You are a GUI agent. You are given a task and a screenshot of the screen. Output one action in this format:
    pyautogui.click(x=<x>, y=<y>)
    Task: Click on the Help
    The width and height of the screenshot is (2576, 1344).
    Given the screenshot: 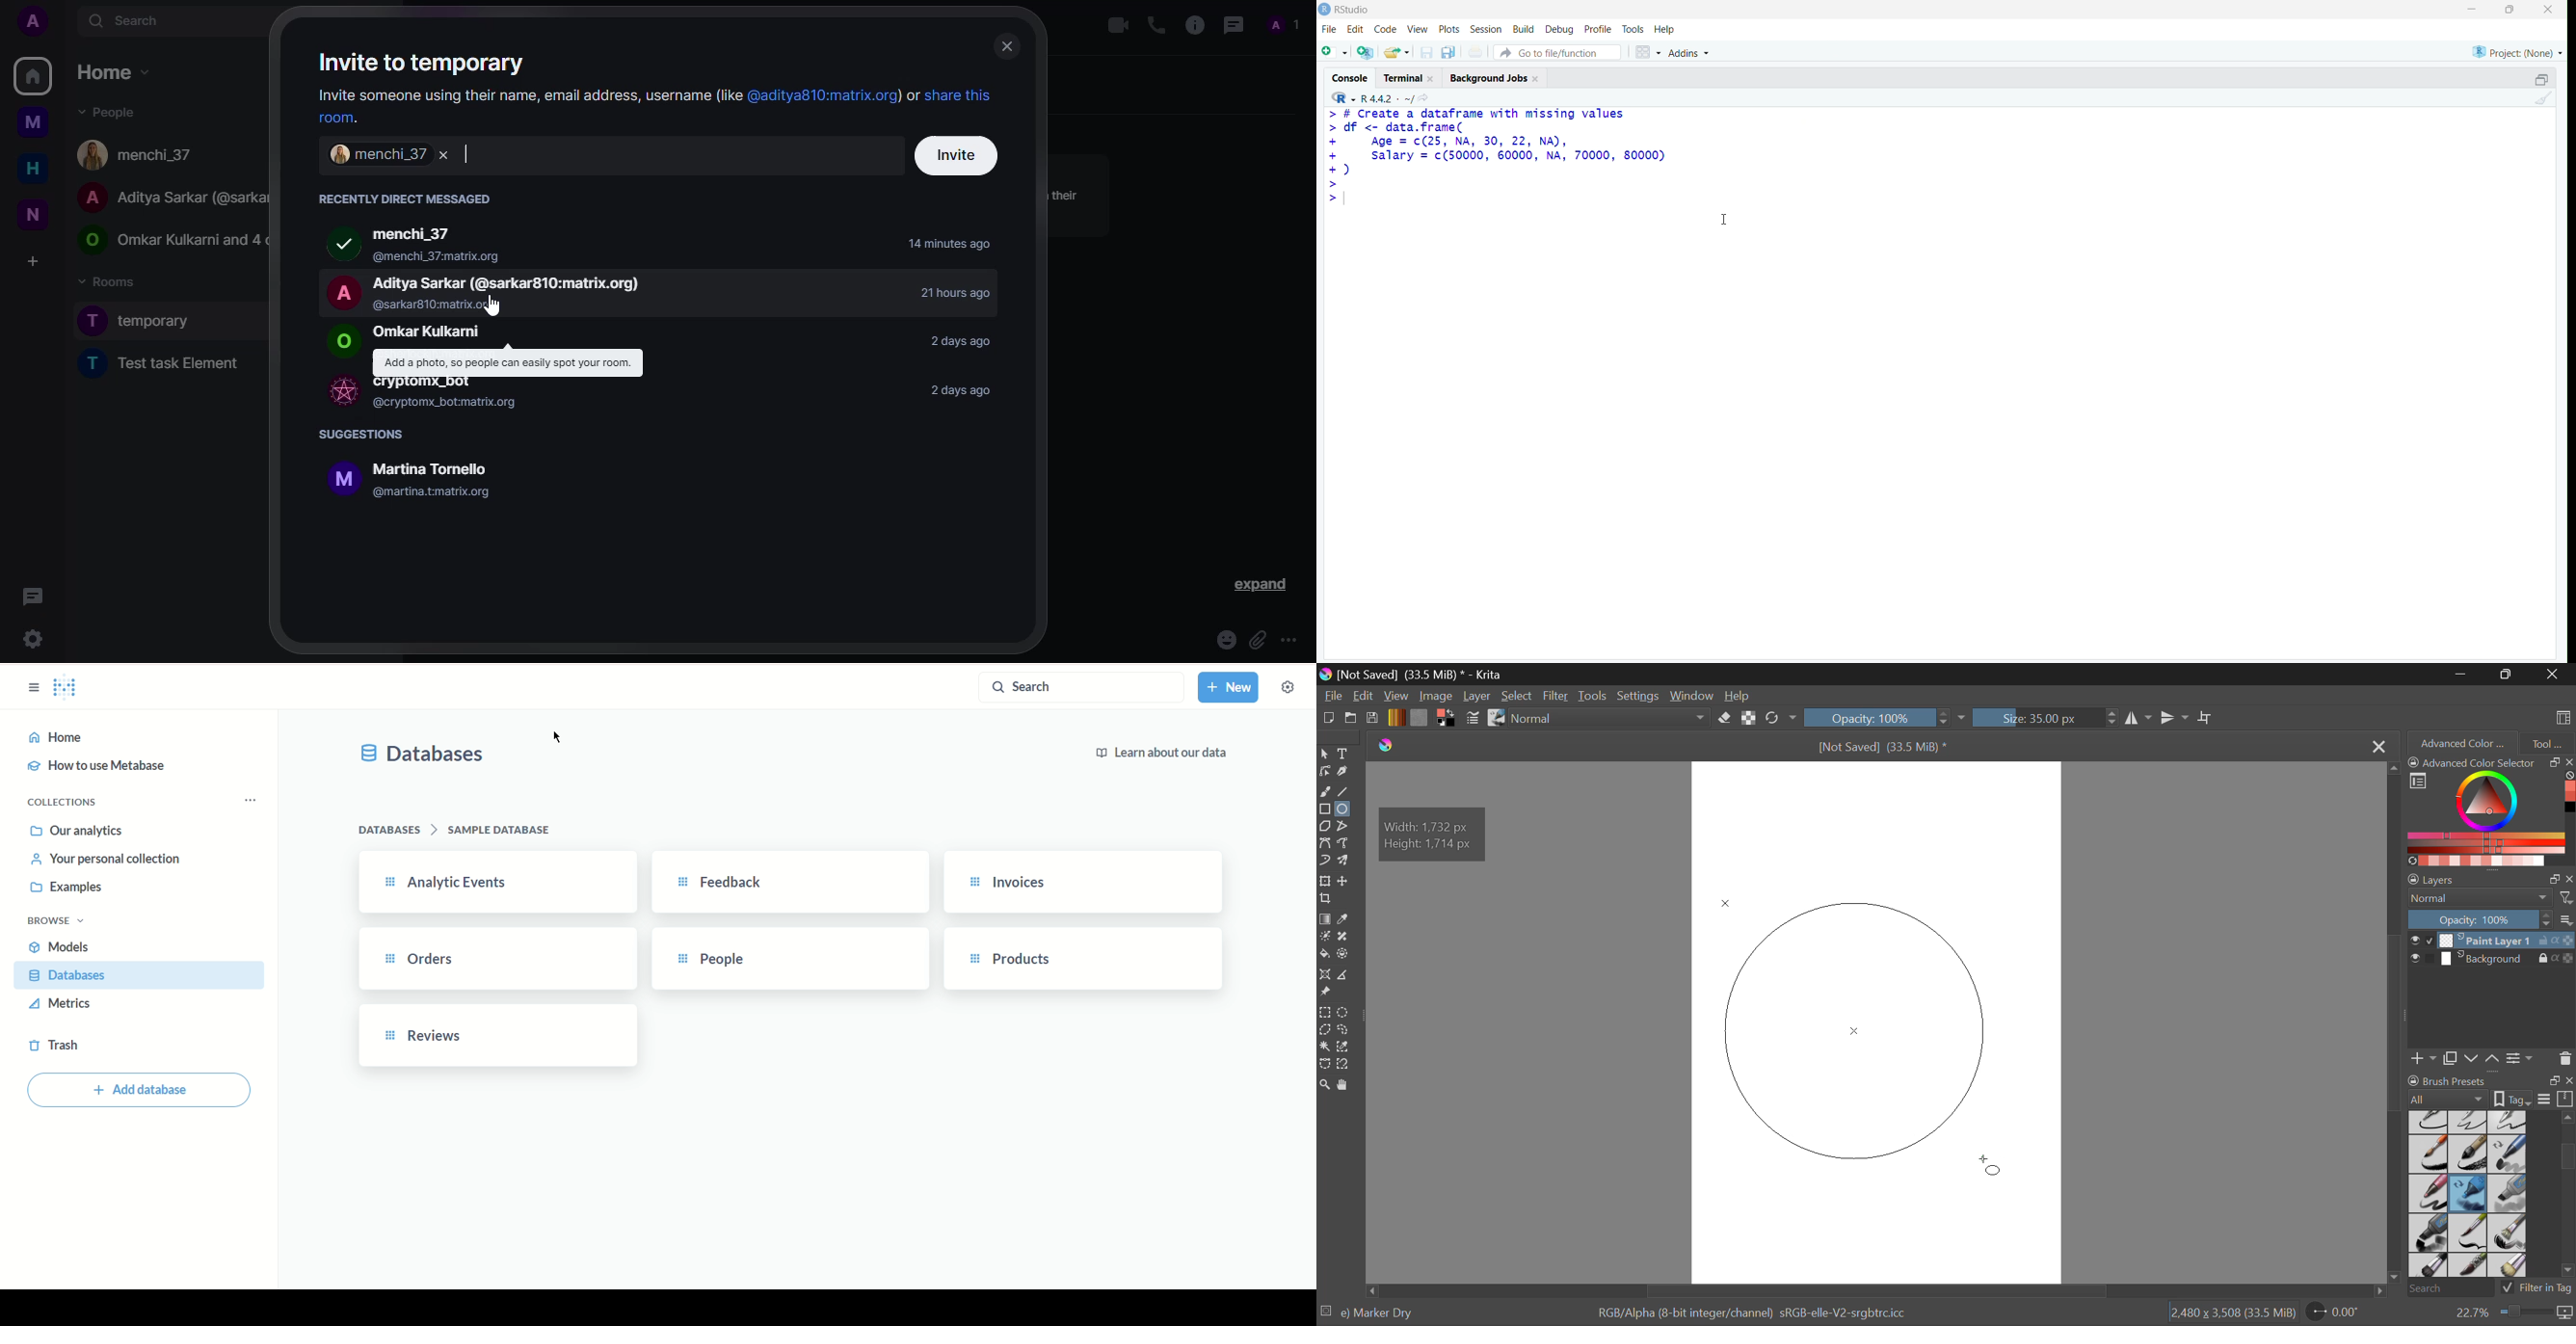 What is the action you would take?
    pyautogui.click(x=1739, y=697)
    